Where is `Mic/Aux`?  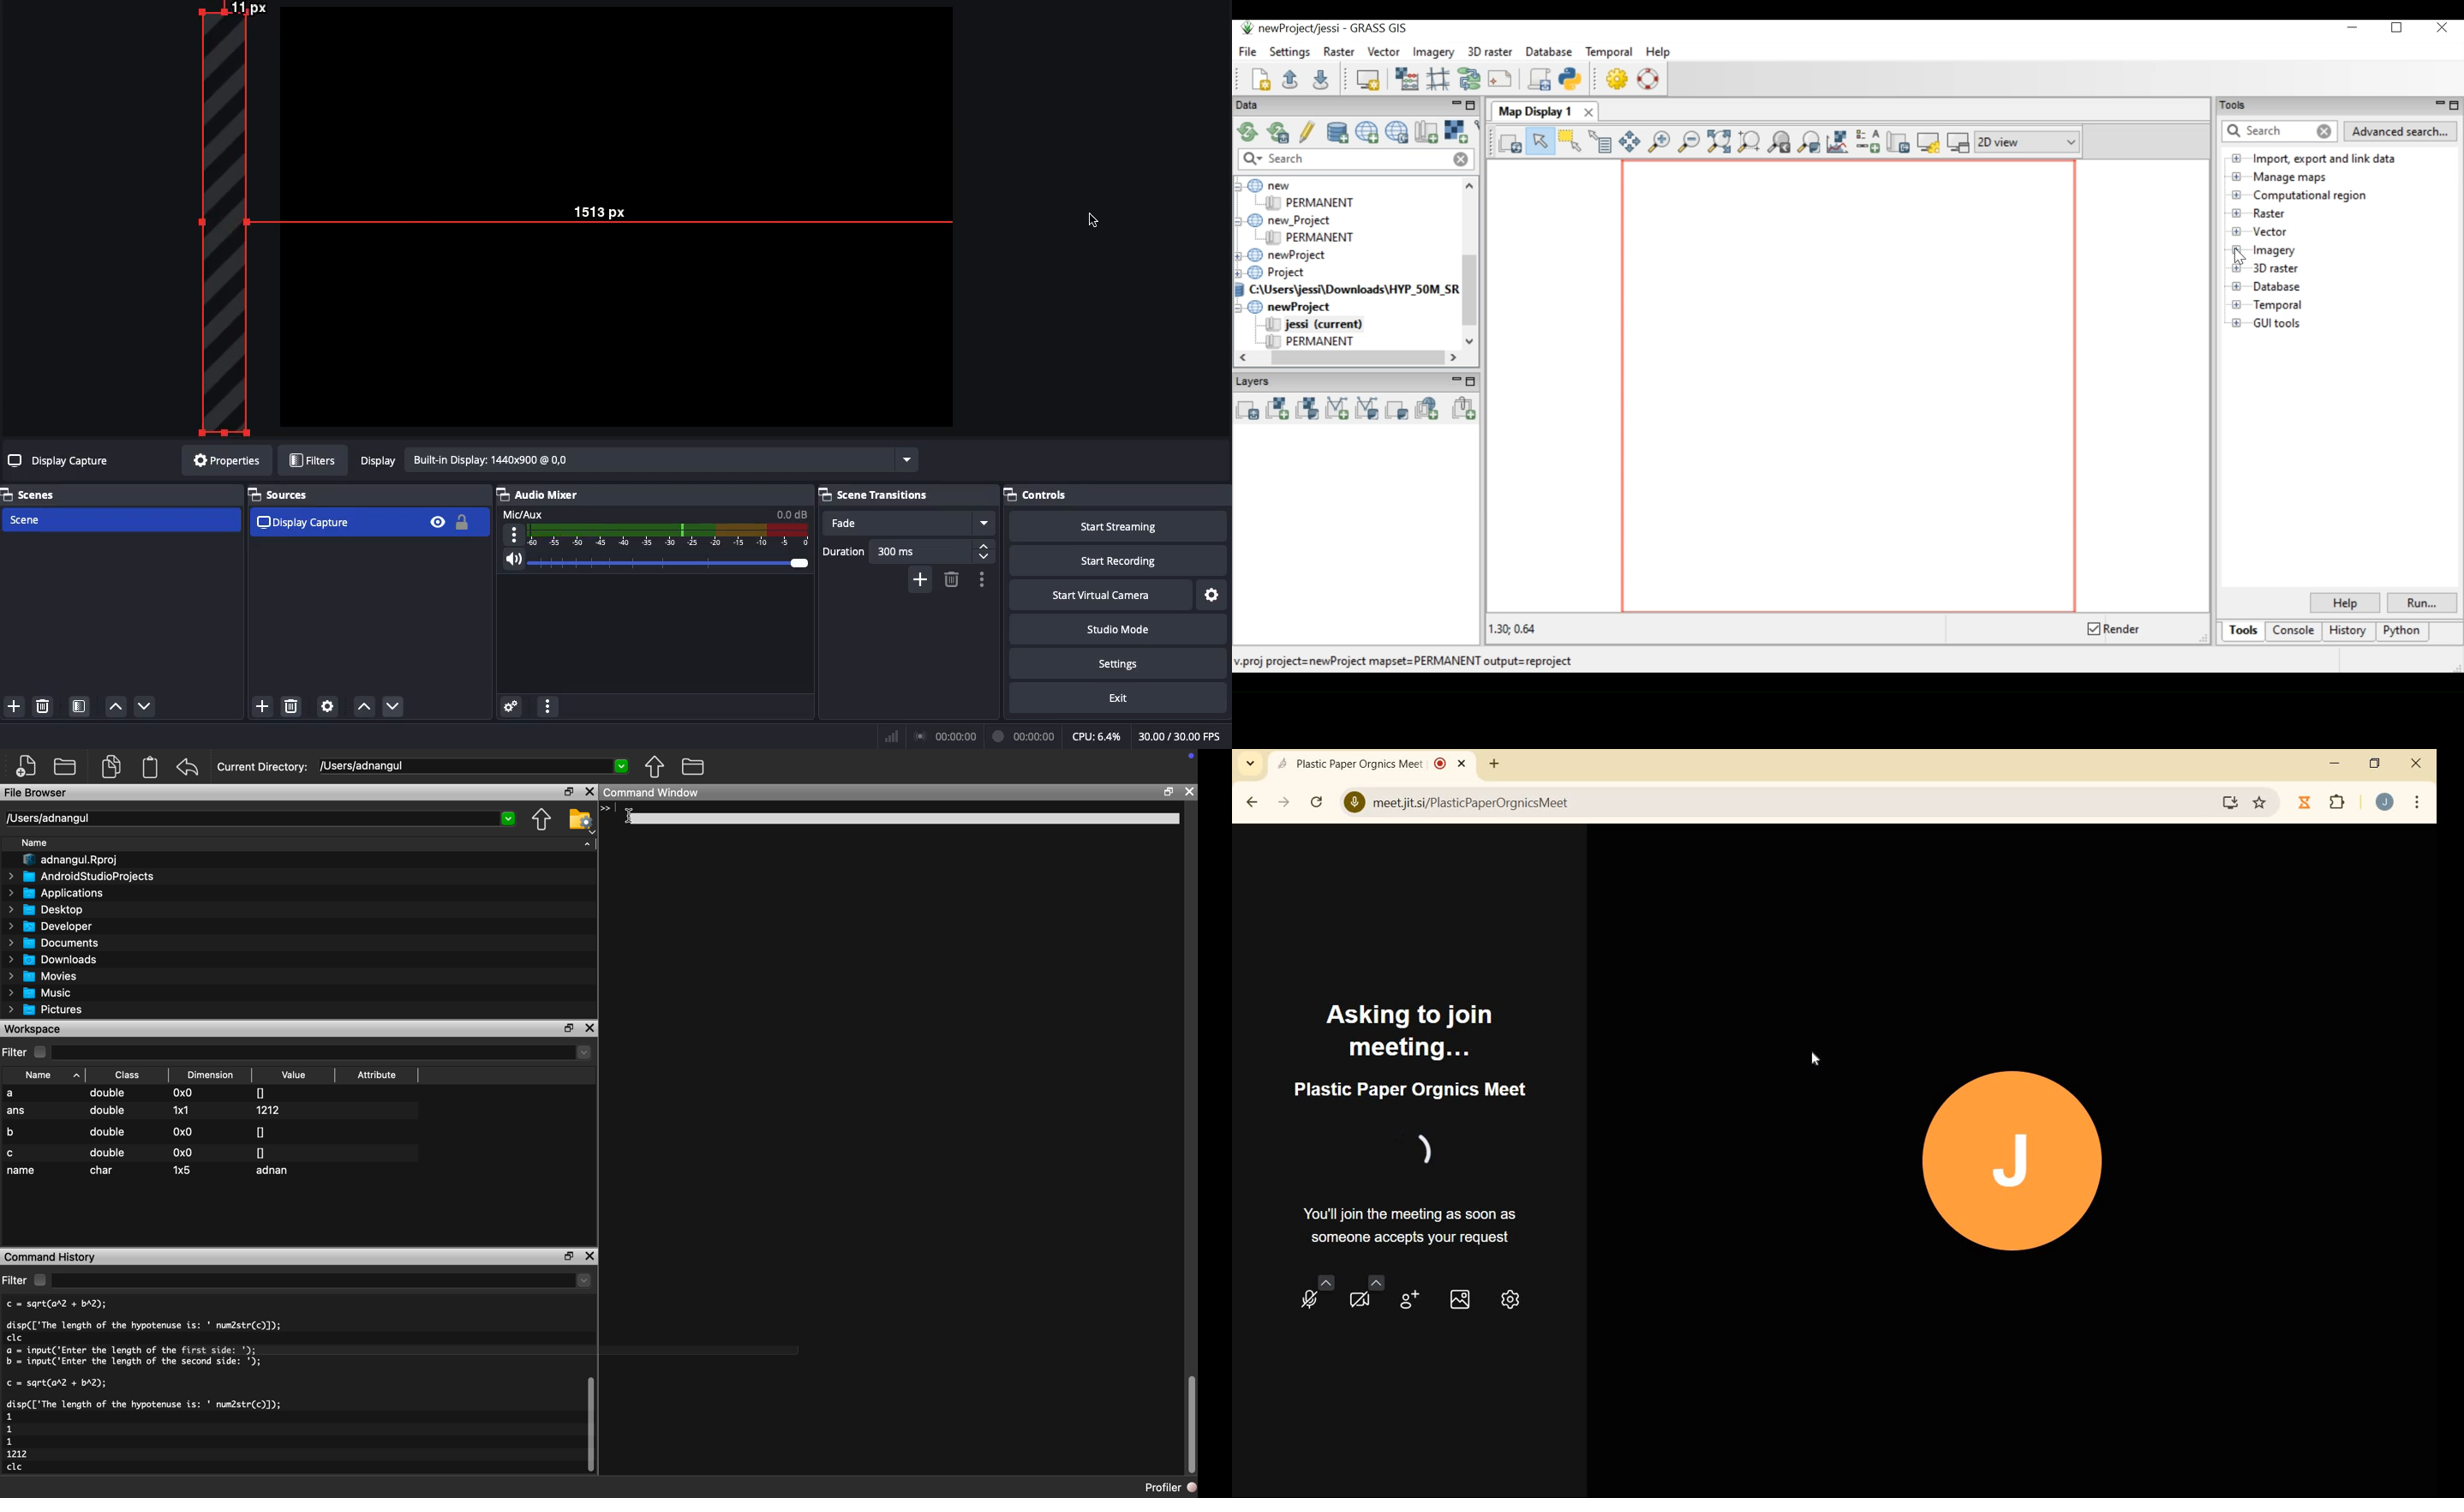
Mic/Aux is located at coordinates (653, 526).